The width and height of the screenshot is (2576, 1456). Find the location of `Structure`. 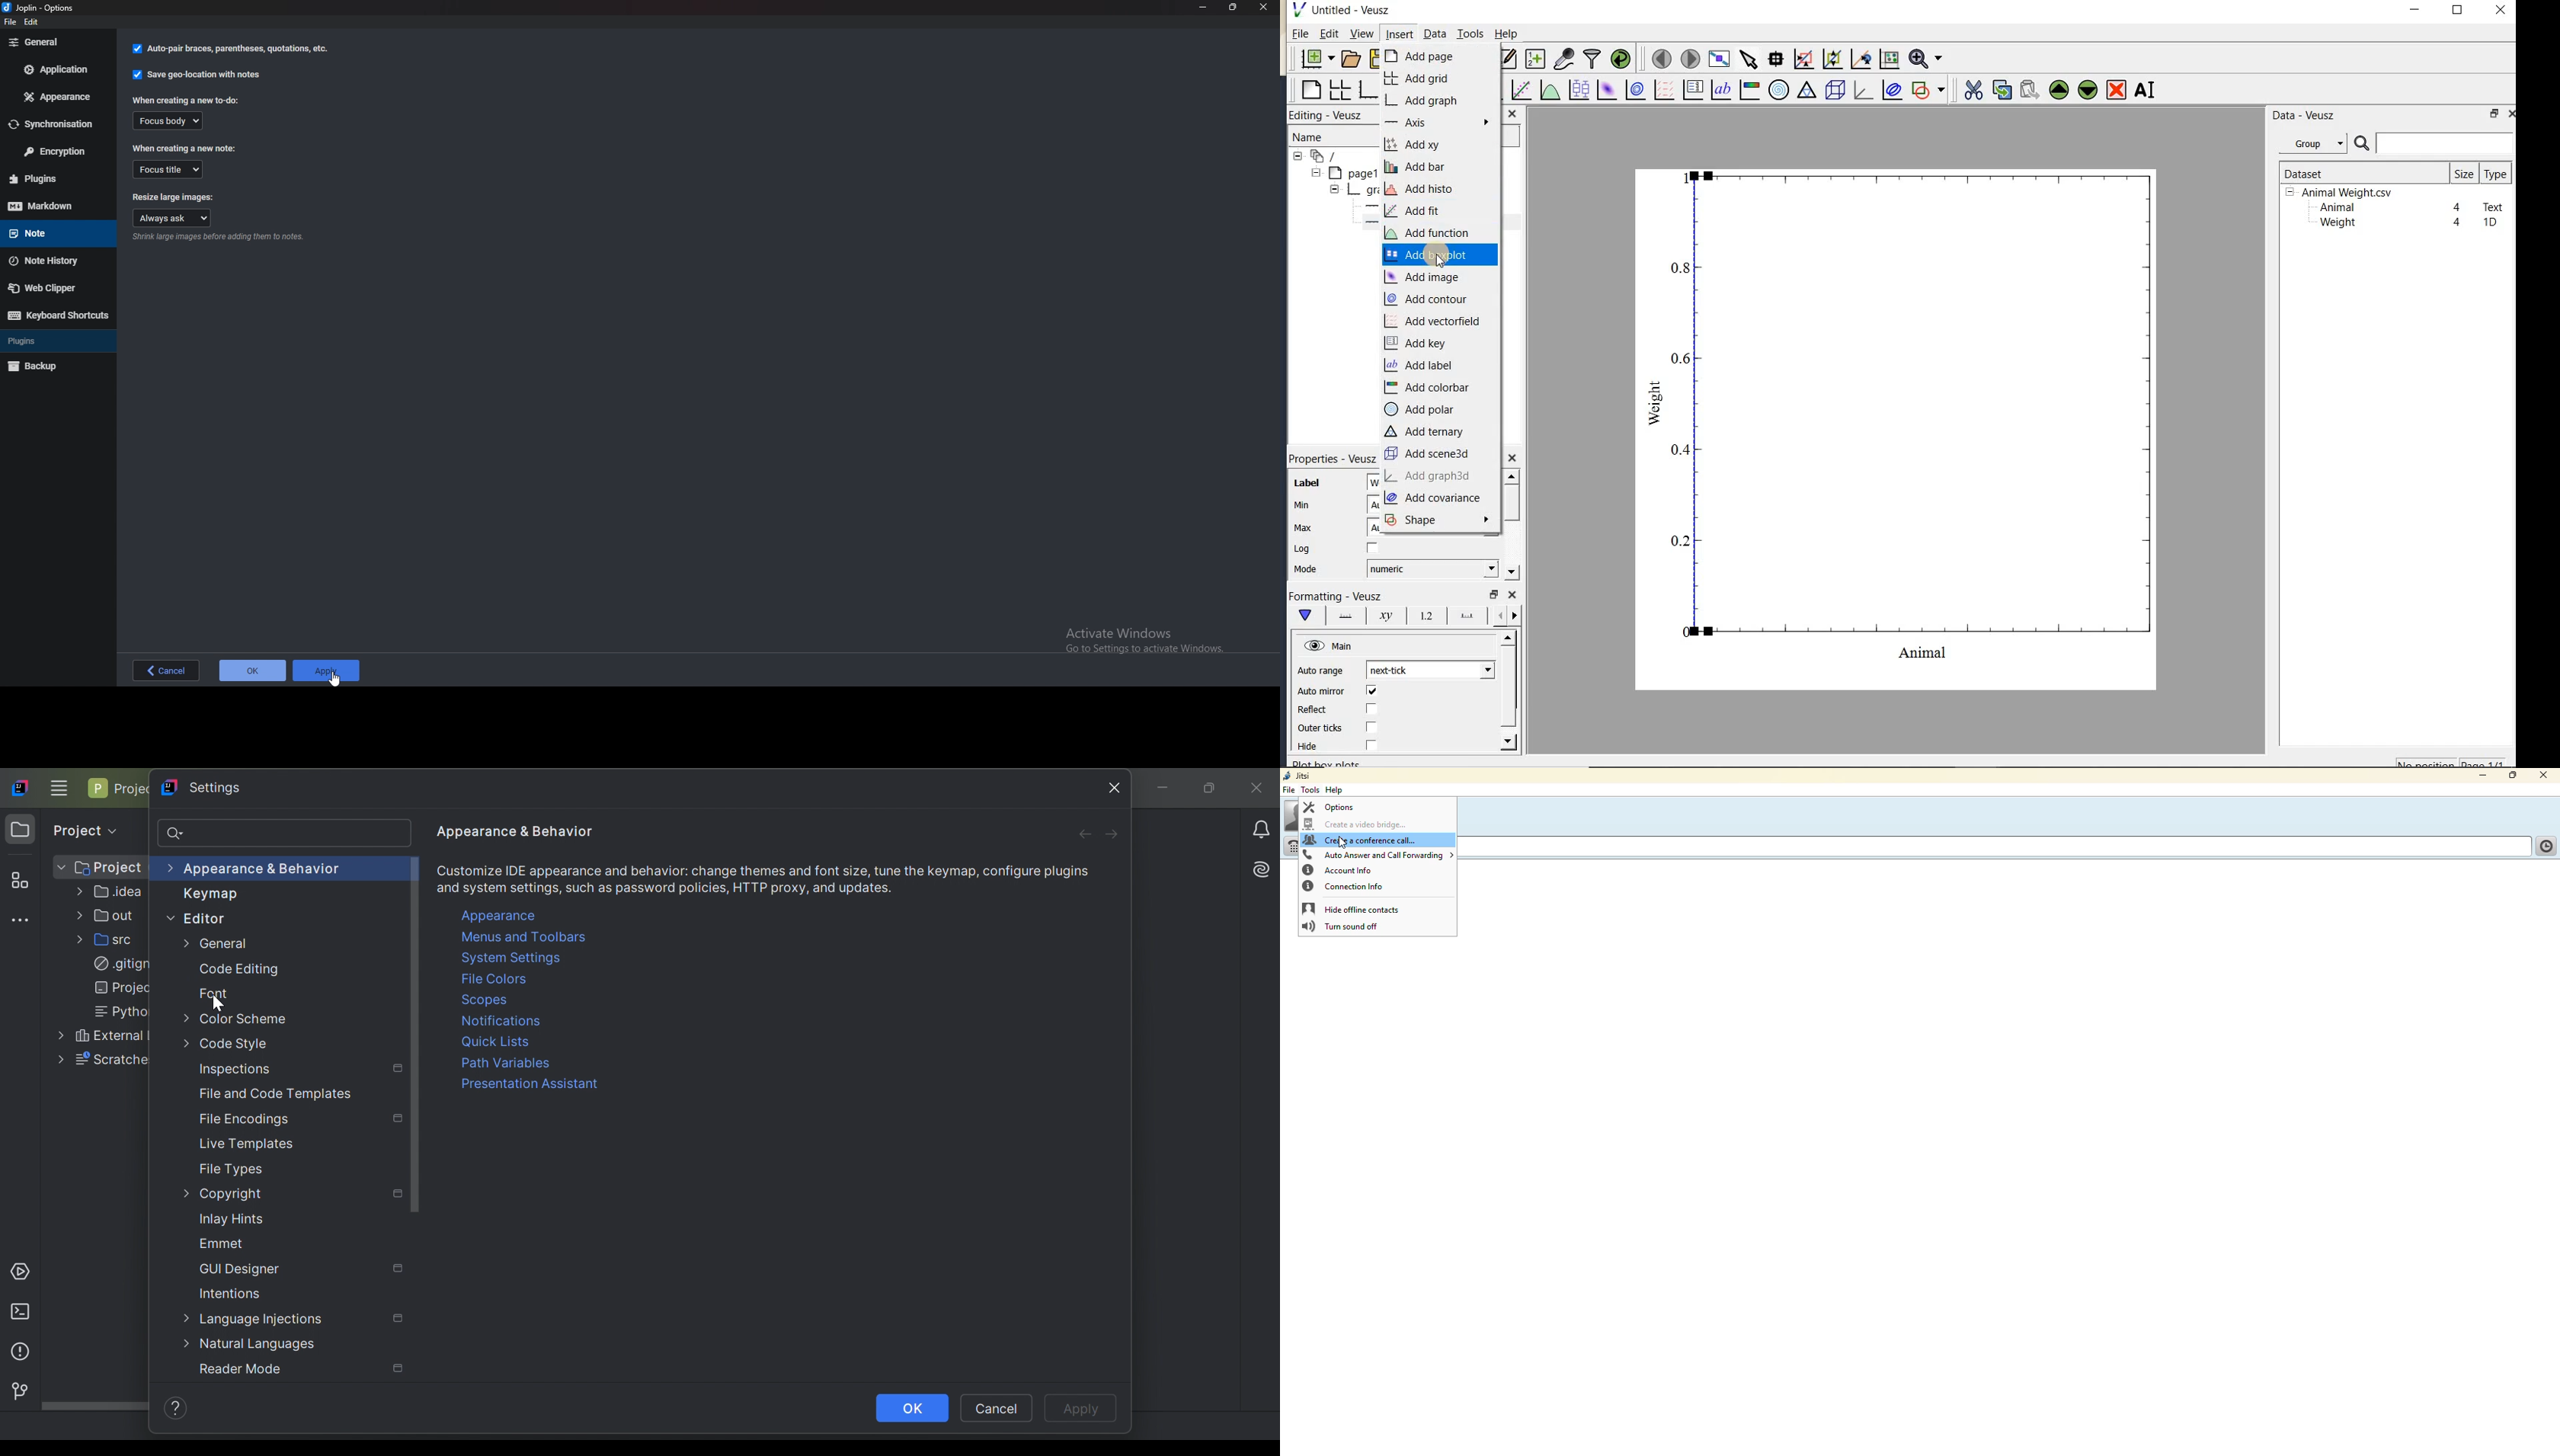

Structure is located at coordinates (20, 881).